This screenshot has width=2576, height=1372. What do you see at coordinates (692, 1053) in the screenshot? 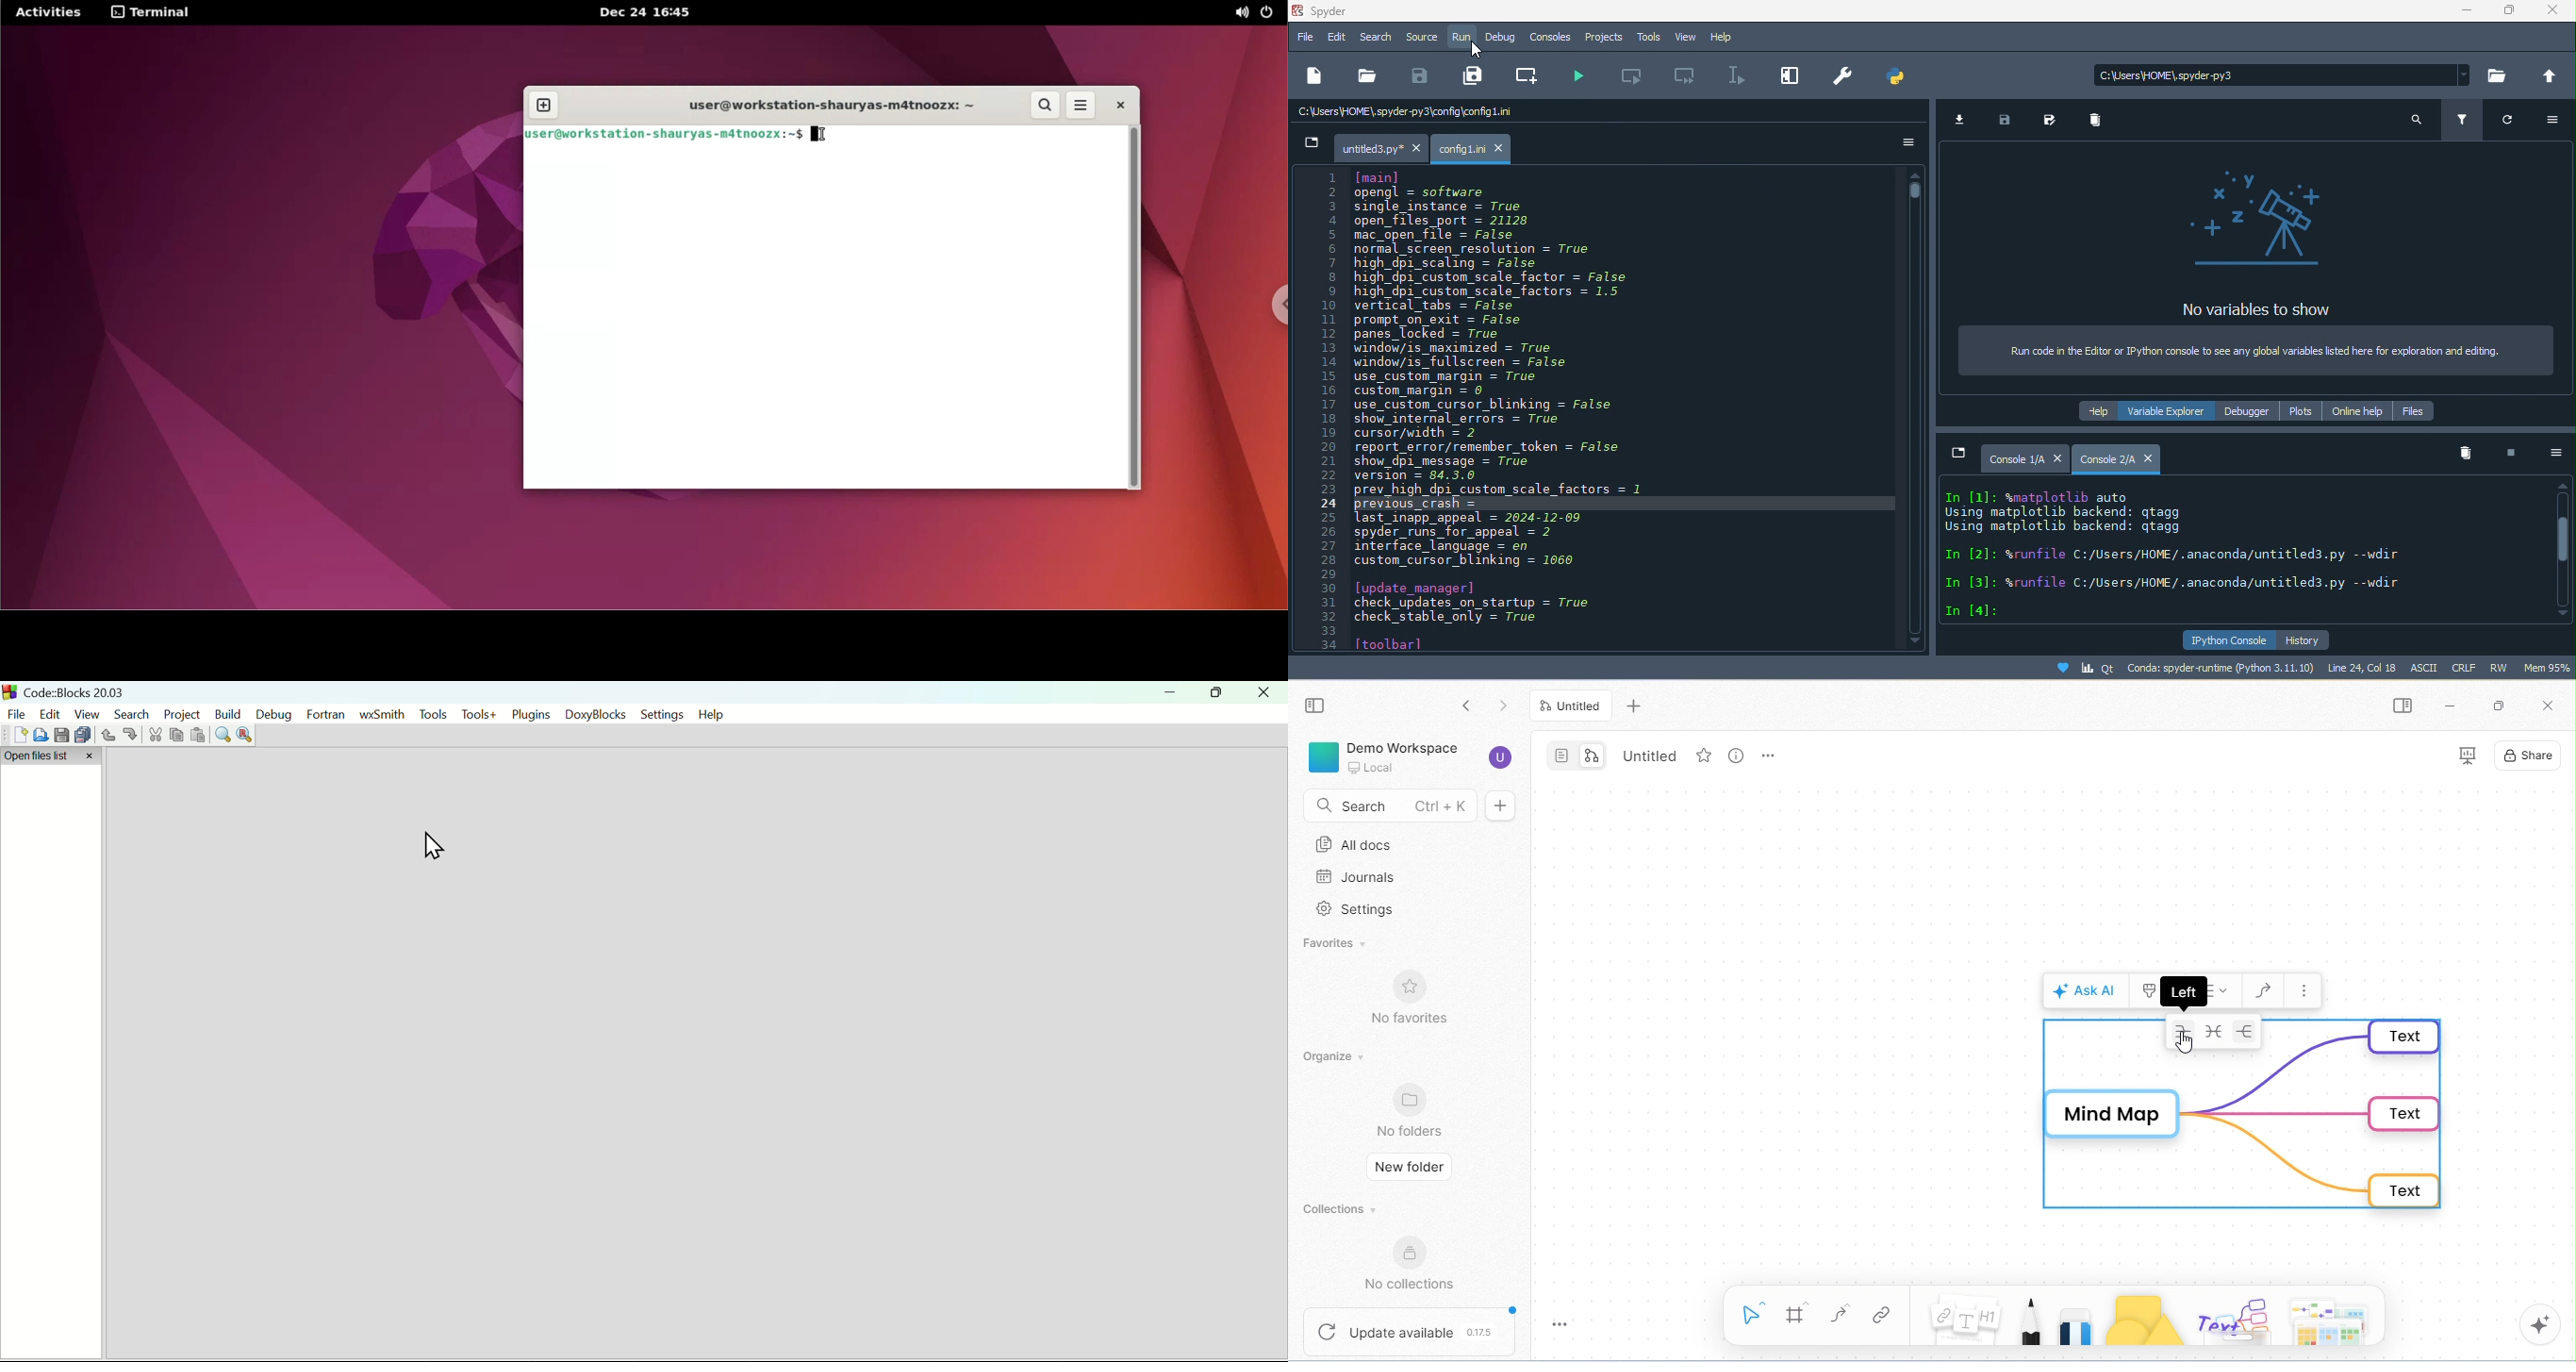
I see `Default start scree` at bounding box center [692, 1053].